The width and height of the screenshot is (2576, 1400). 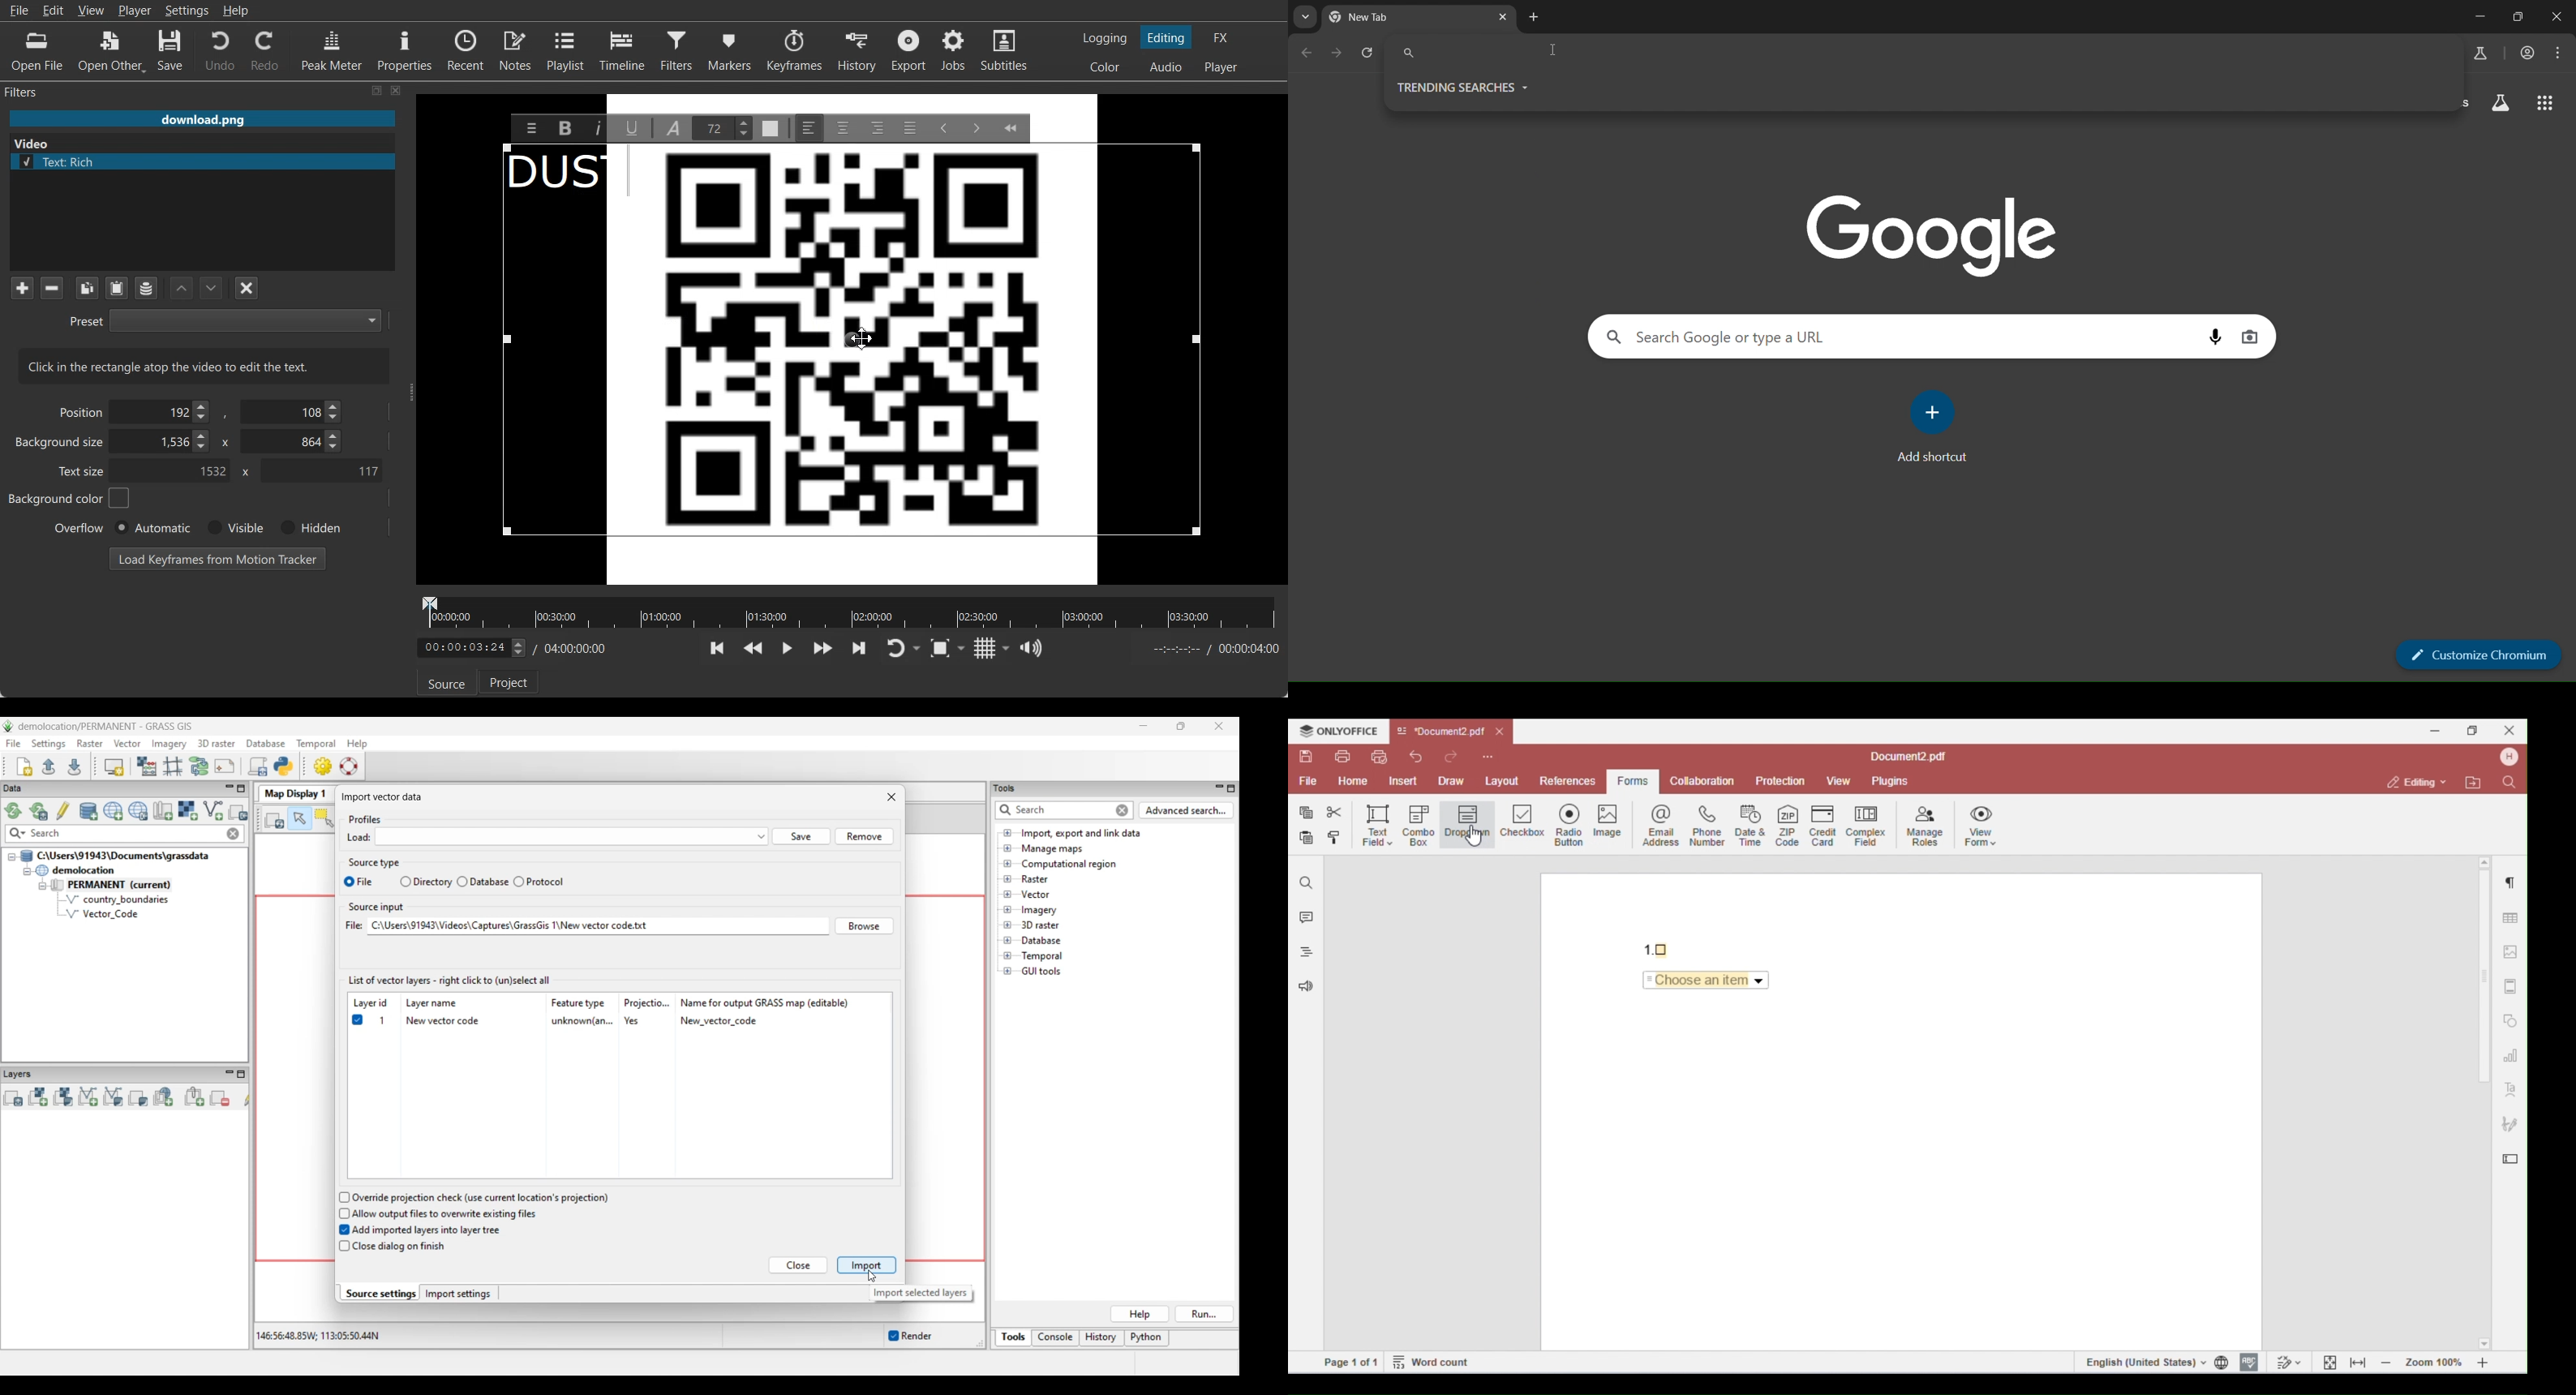 What do you see at coordinates (293, 443) in the screenshot?
I see `Background size Y- Co-ordinate` at bounding box center [293, 443].